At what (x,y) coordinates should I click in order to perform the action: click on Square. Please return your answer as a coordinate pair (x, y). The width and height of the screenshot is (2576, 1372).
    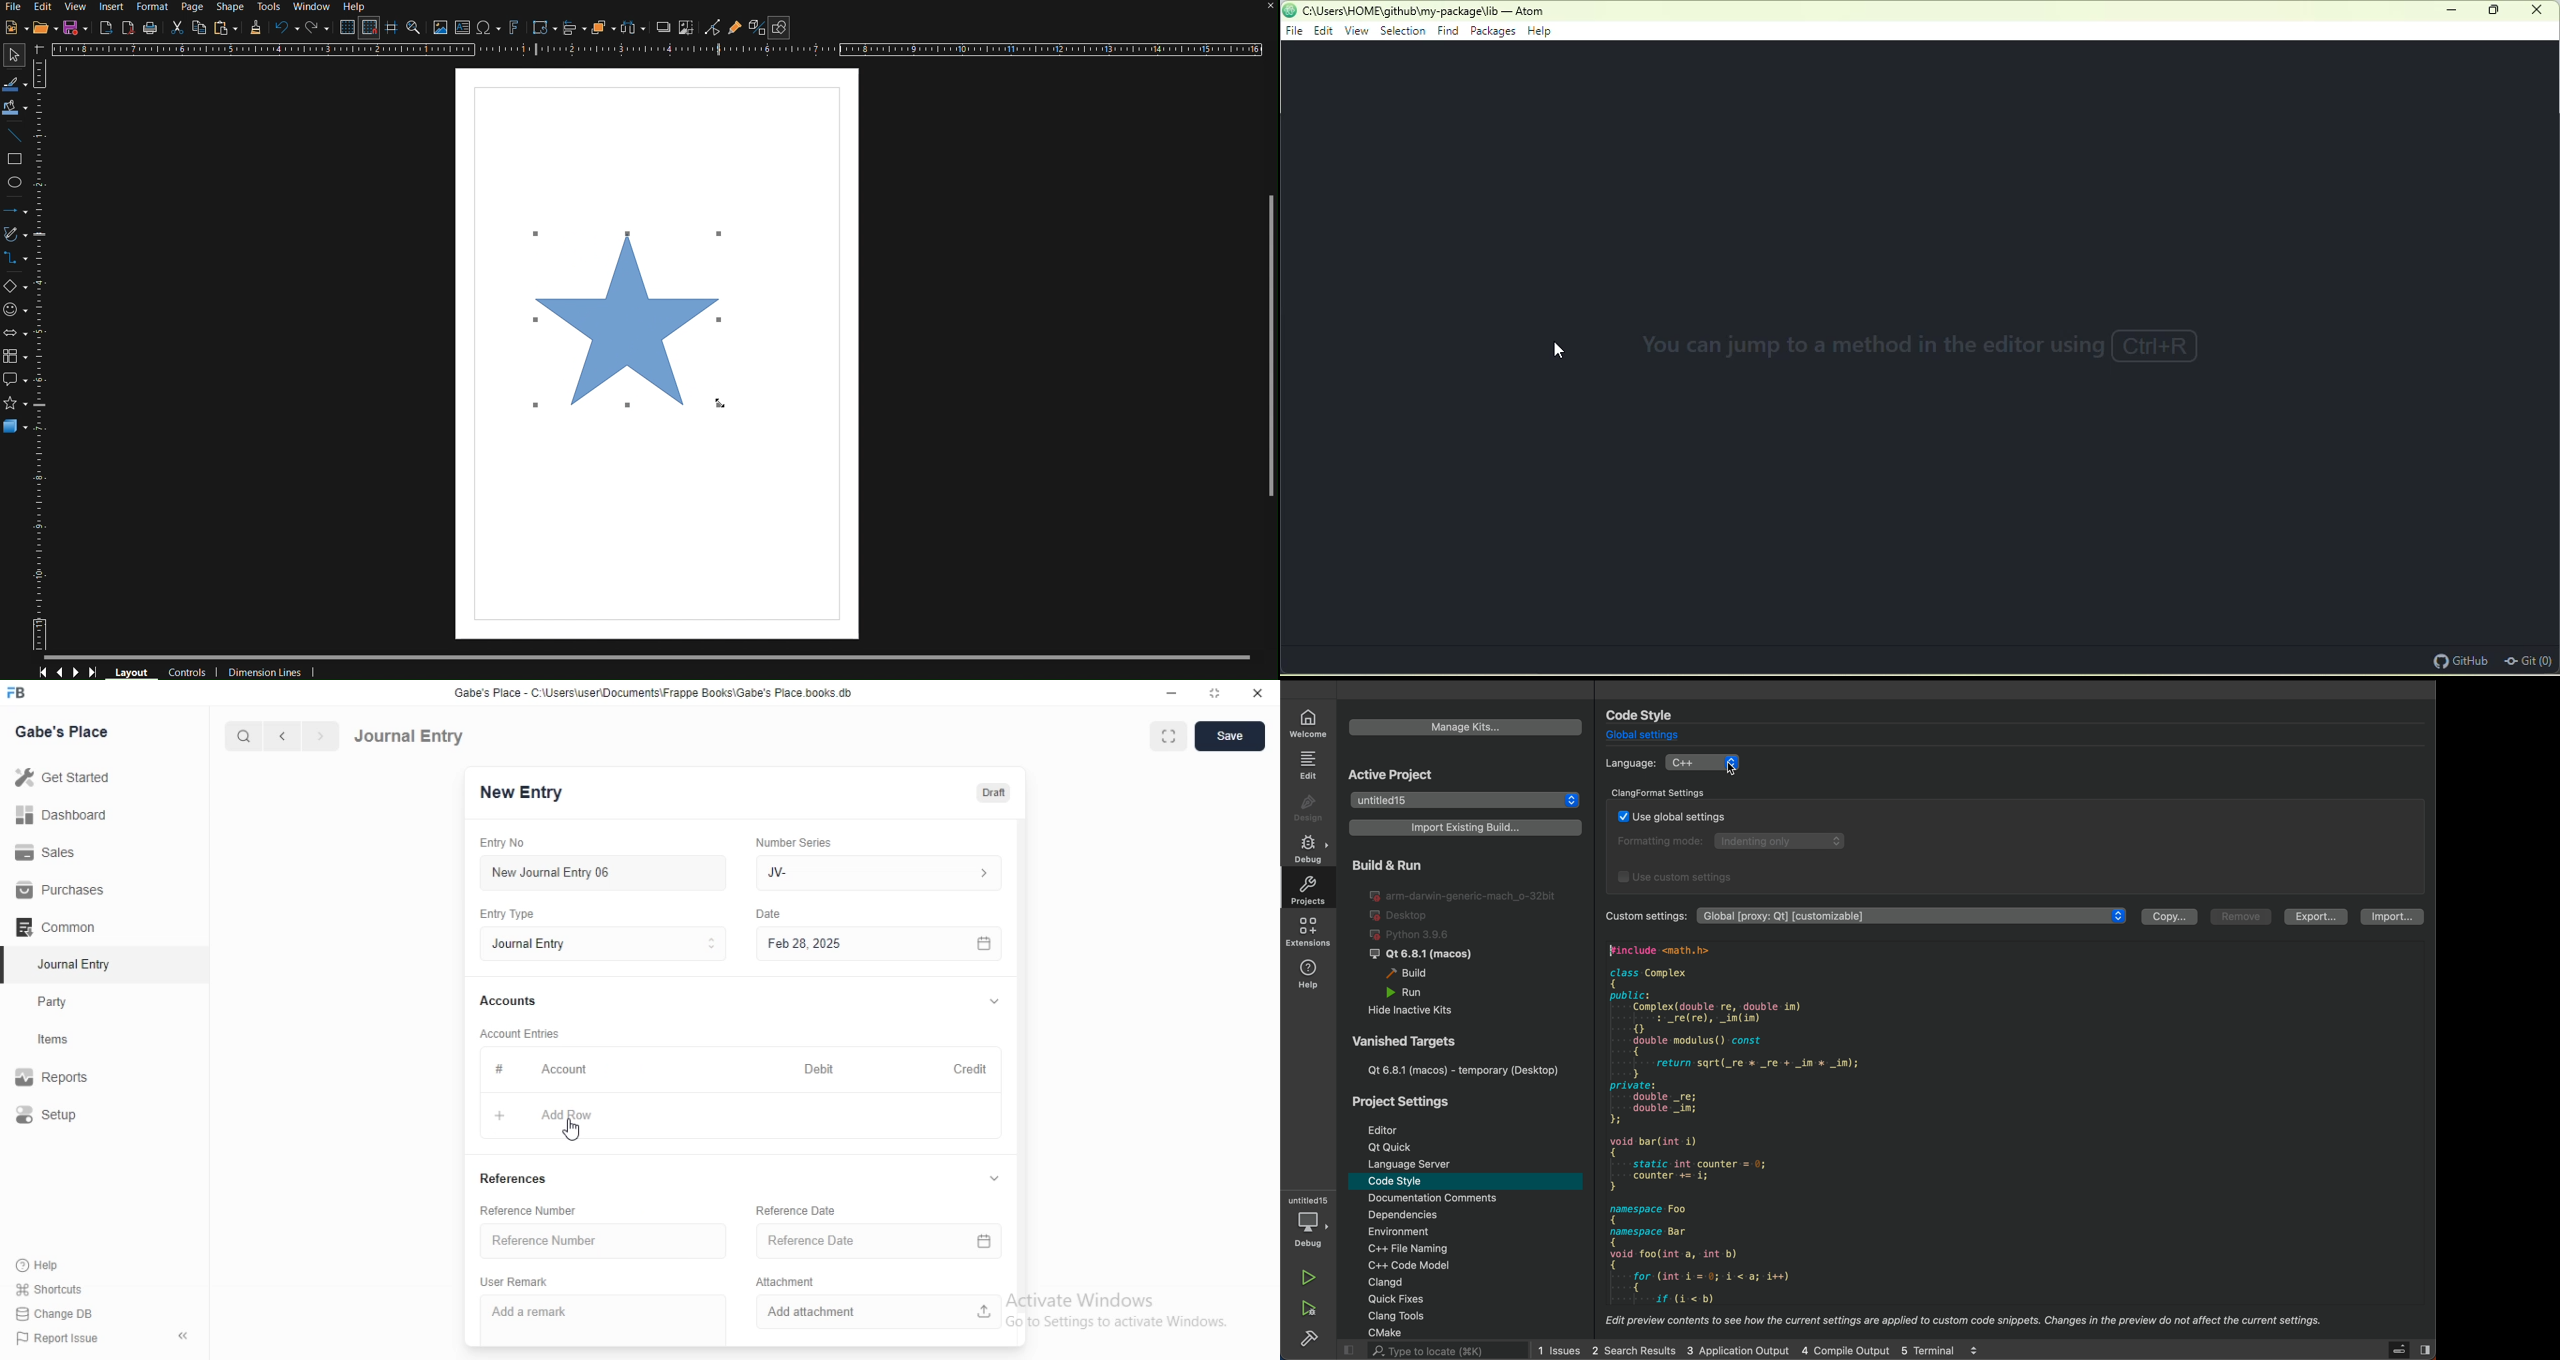
    Looking at the image, I should click on (17, 158).